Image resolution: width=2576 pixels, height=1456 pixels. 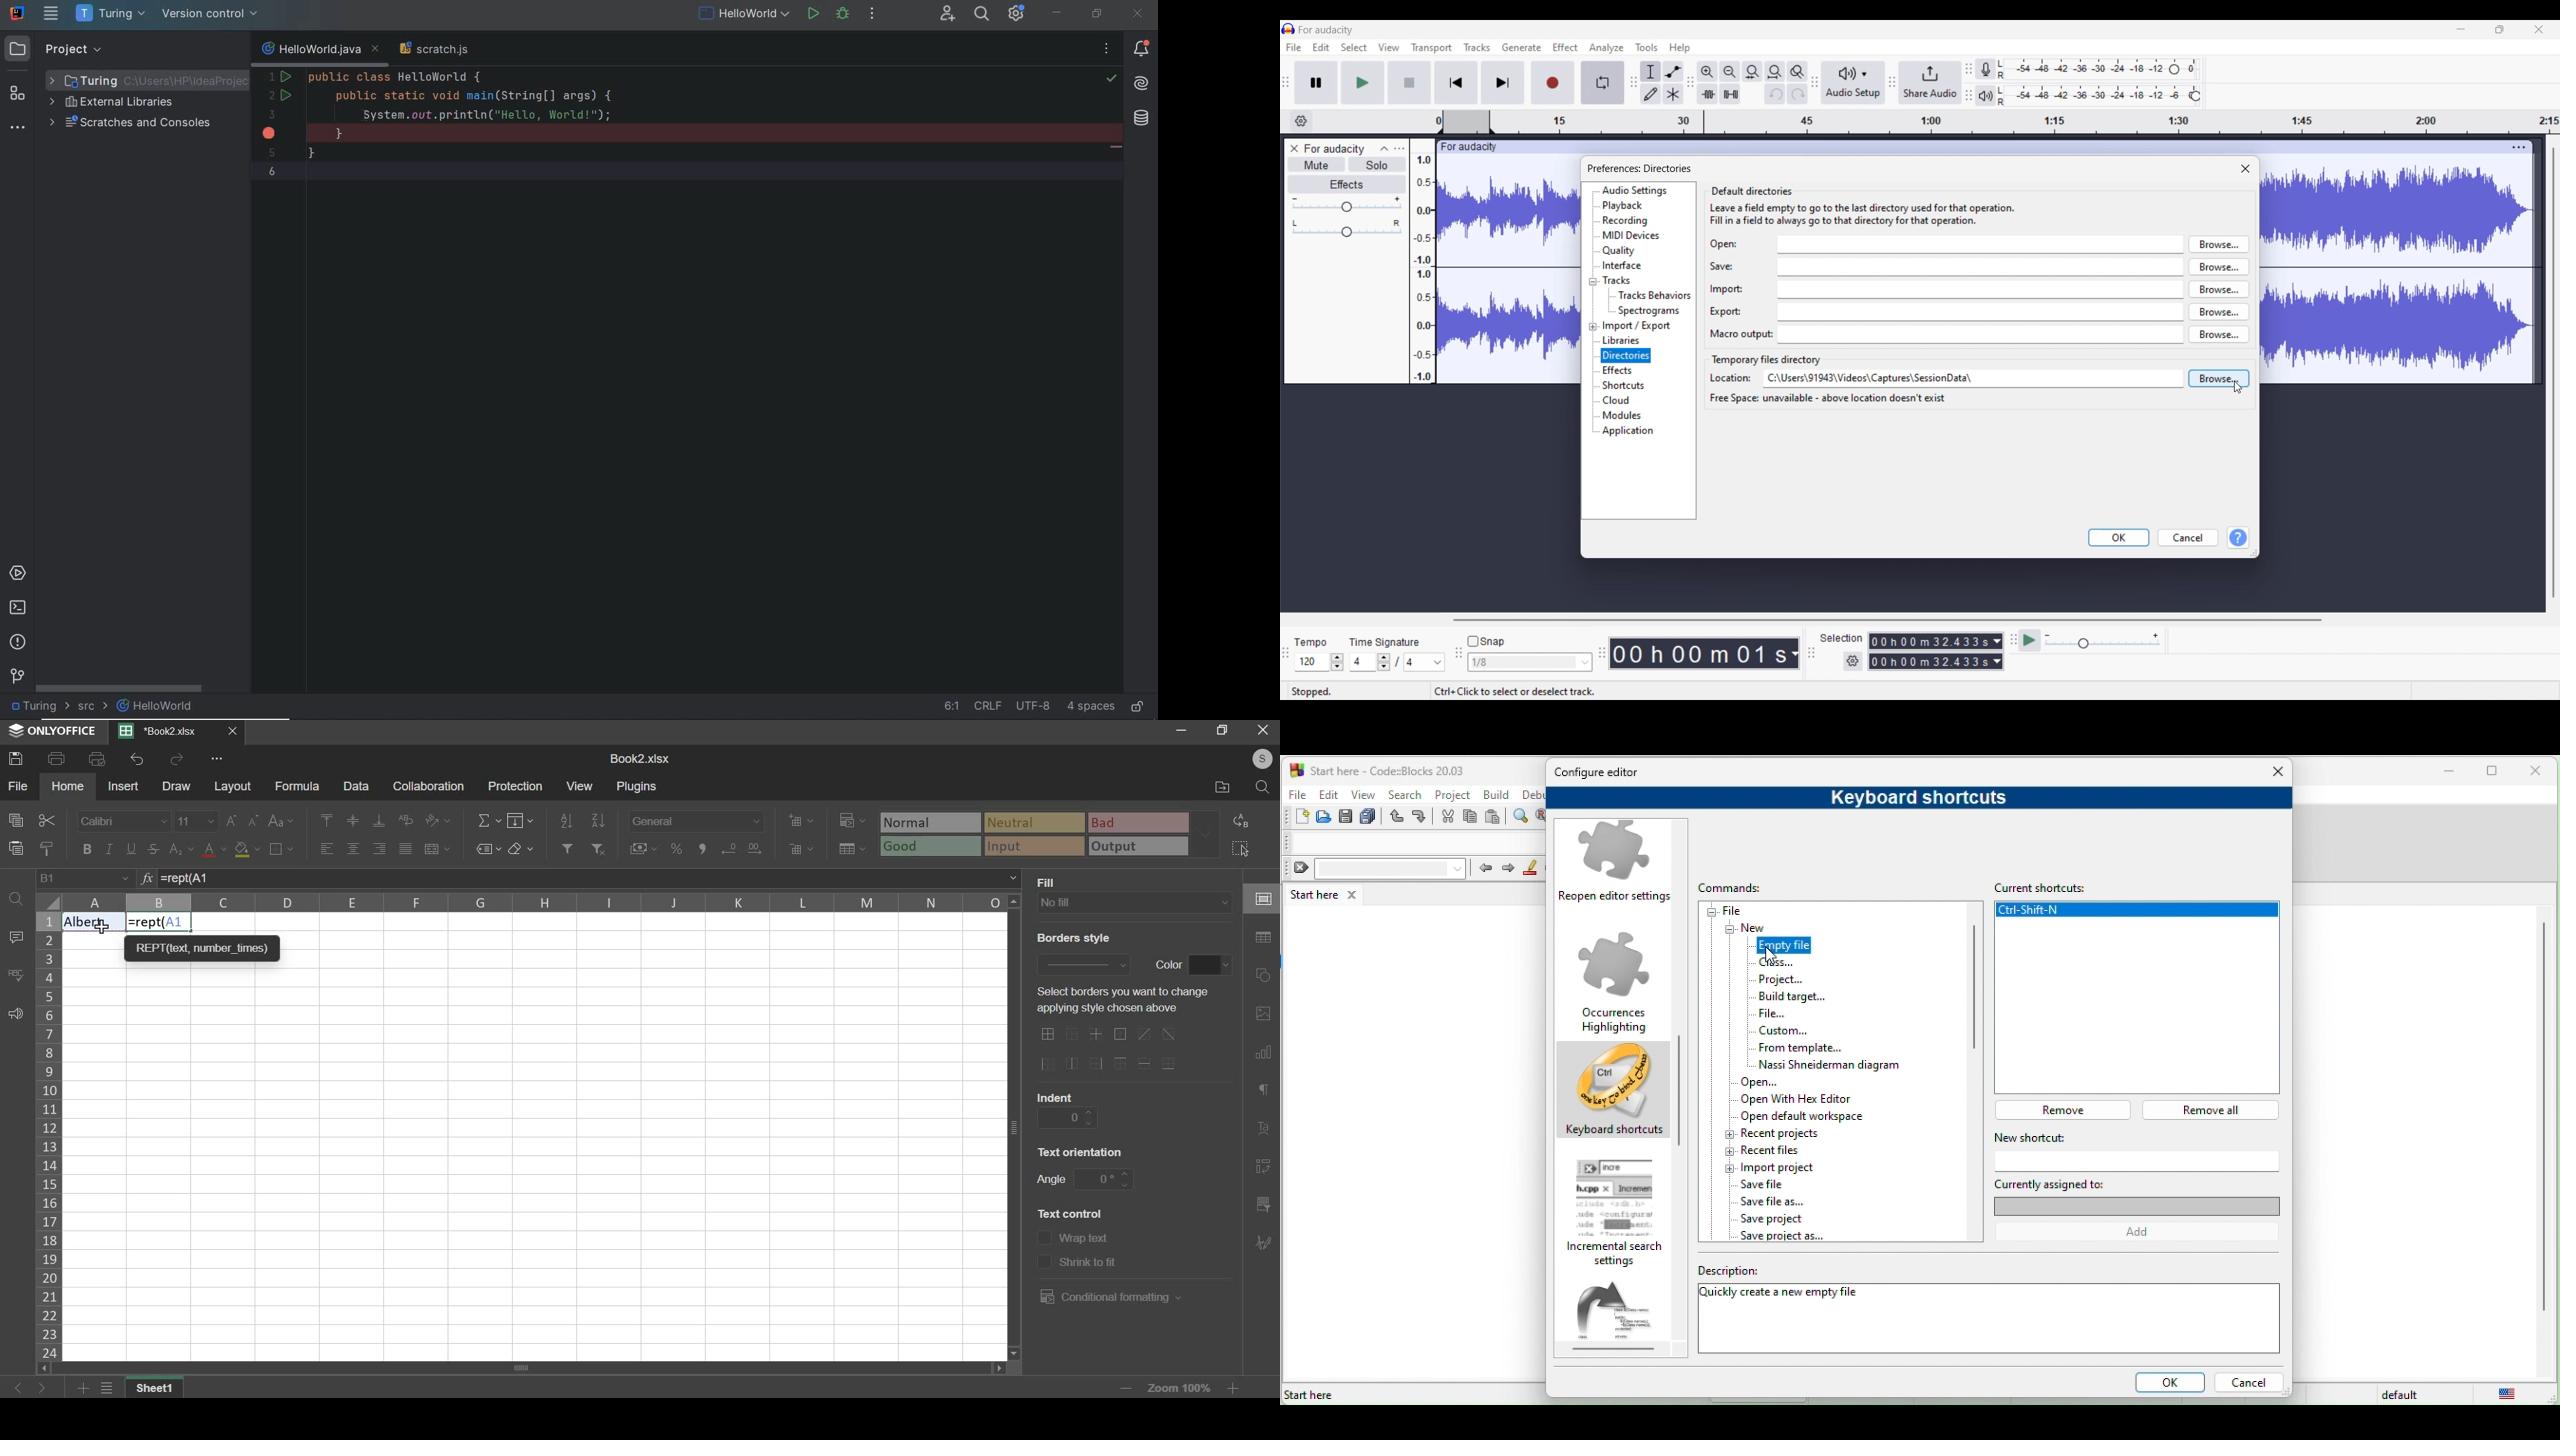 I want to click on Solo, so click(x=1377, y=165).